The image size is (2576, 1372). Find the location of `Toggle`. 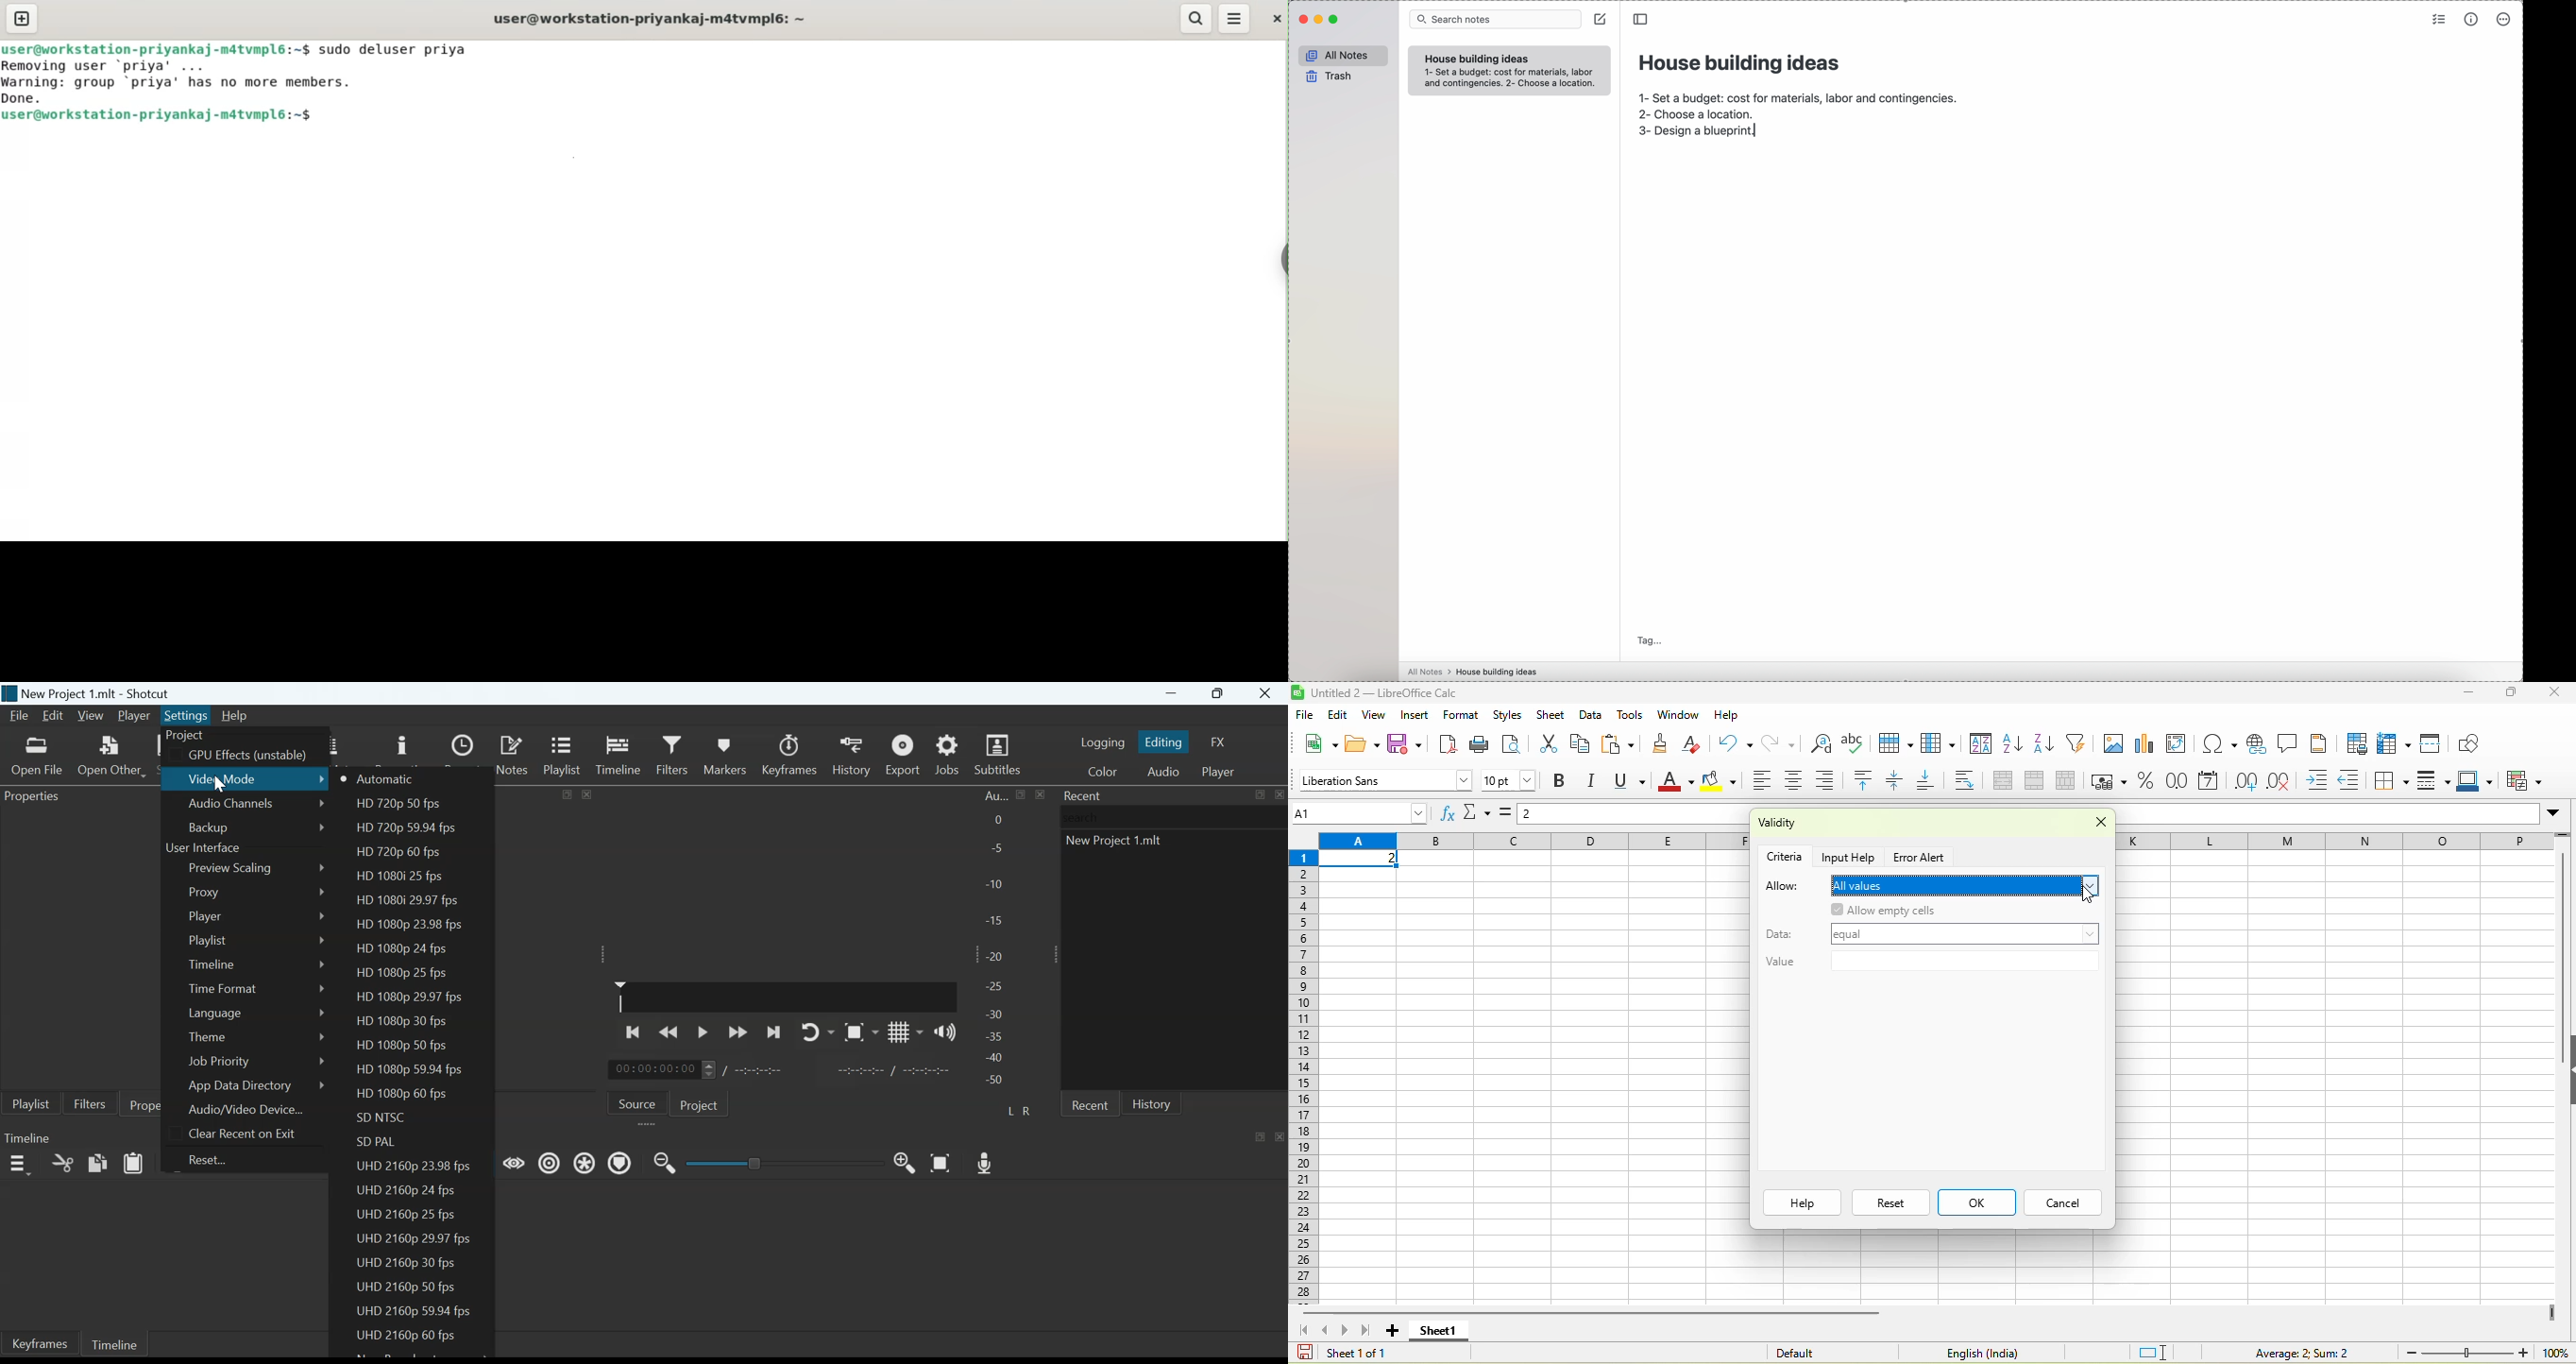

Toggle is located at coordinates (756, 1162).